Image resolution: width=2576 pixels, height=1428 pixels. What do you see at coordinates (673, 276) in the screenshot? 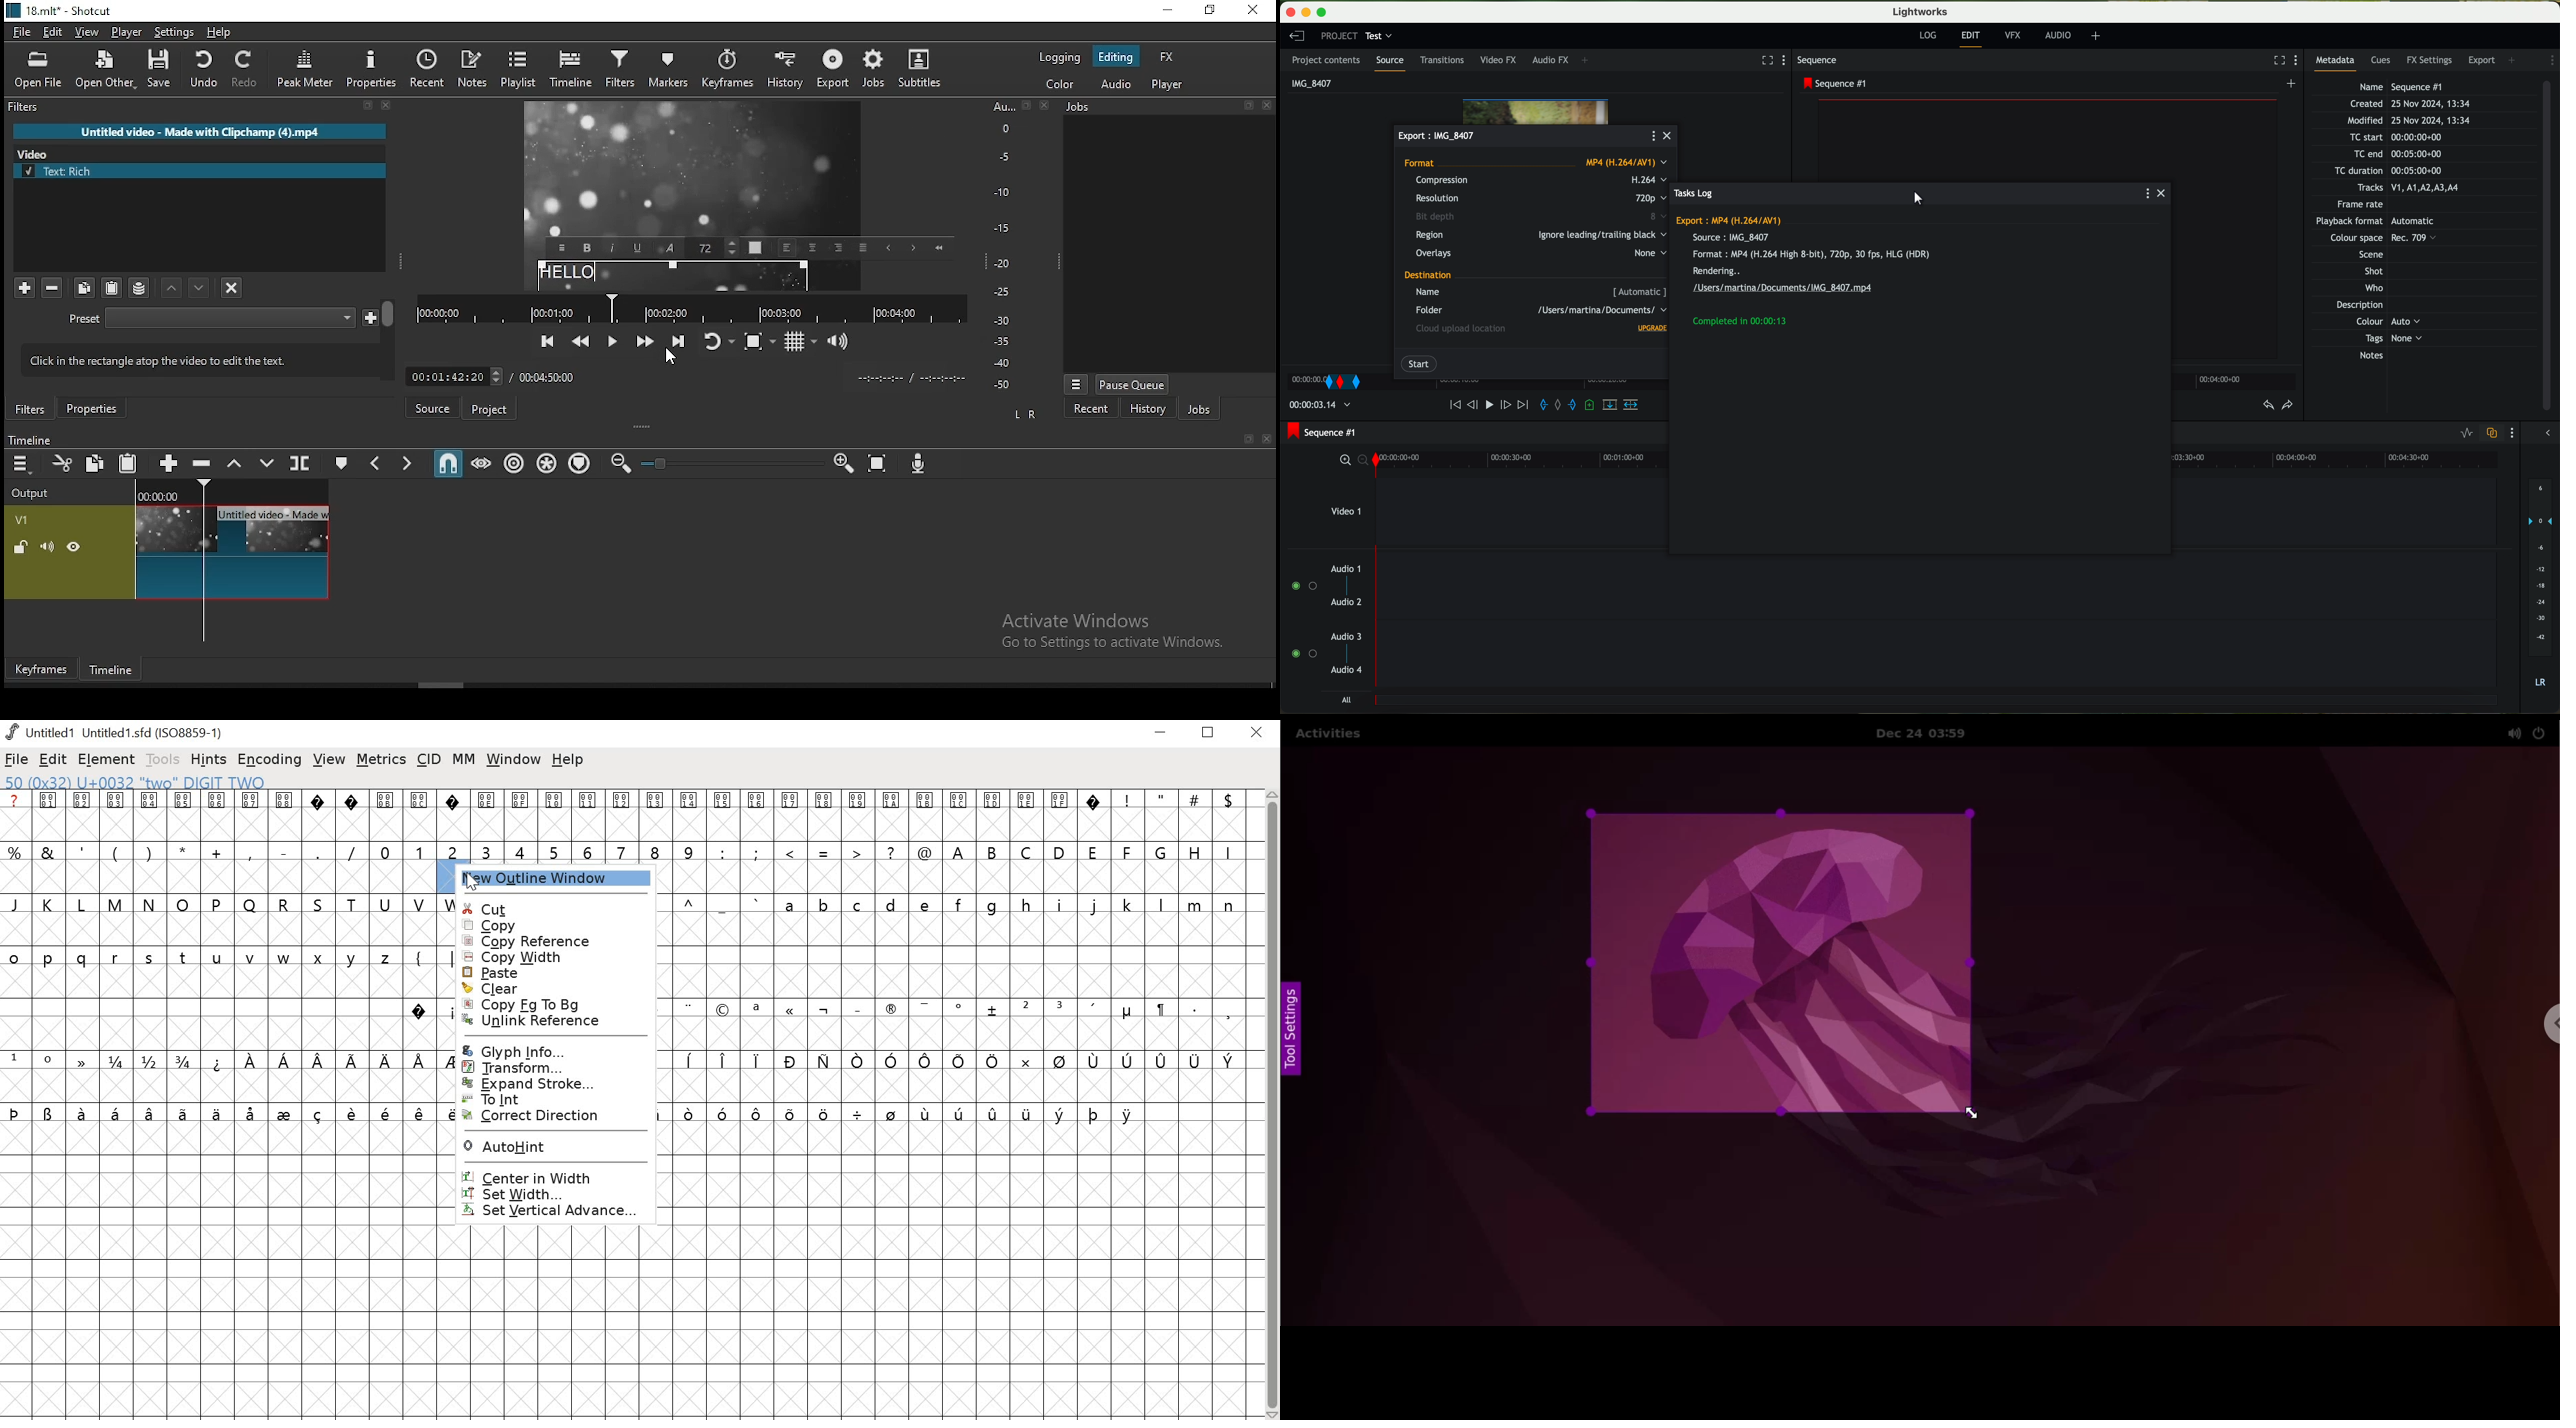
I see `text` at bounding box center [673, 276].